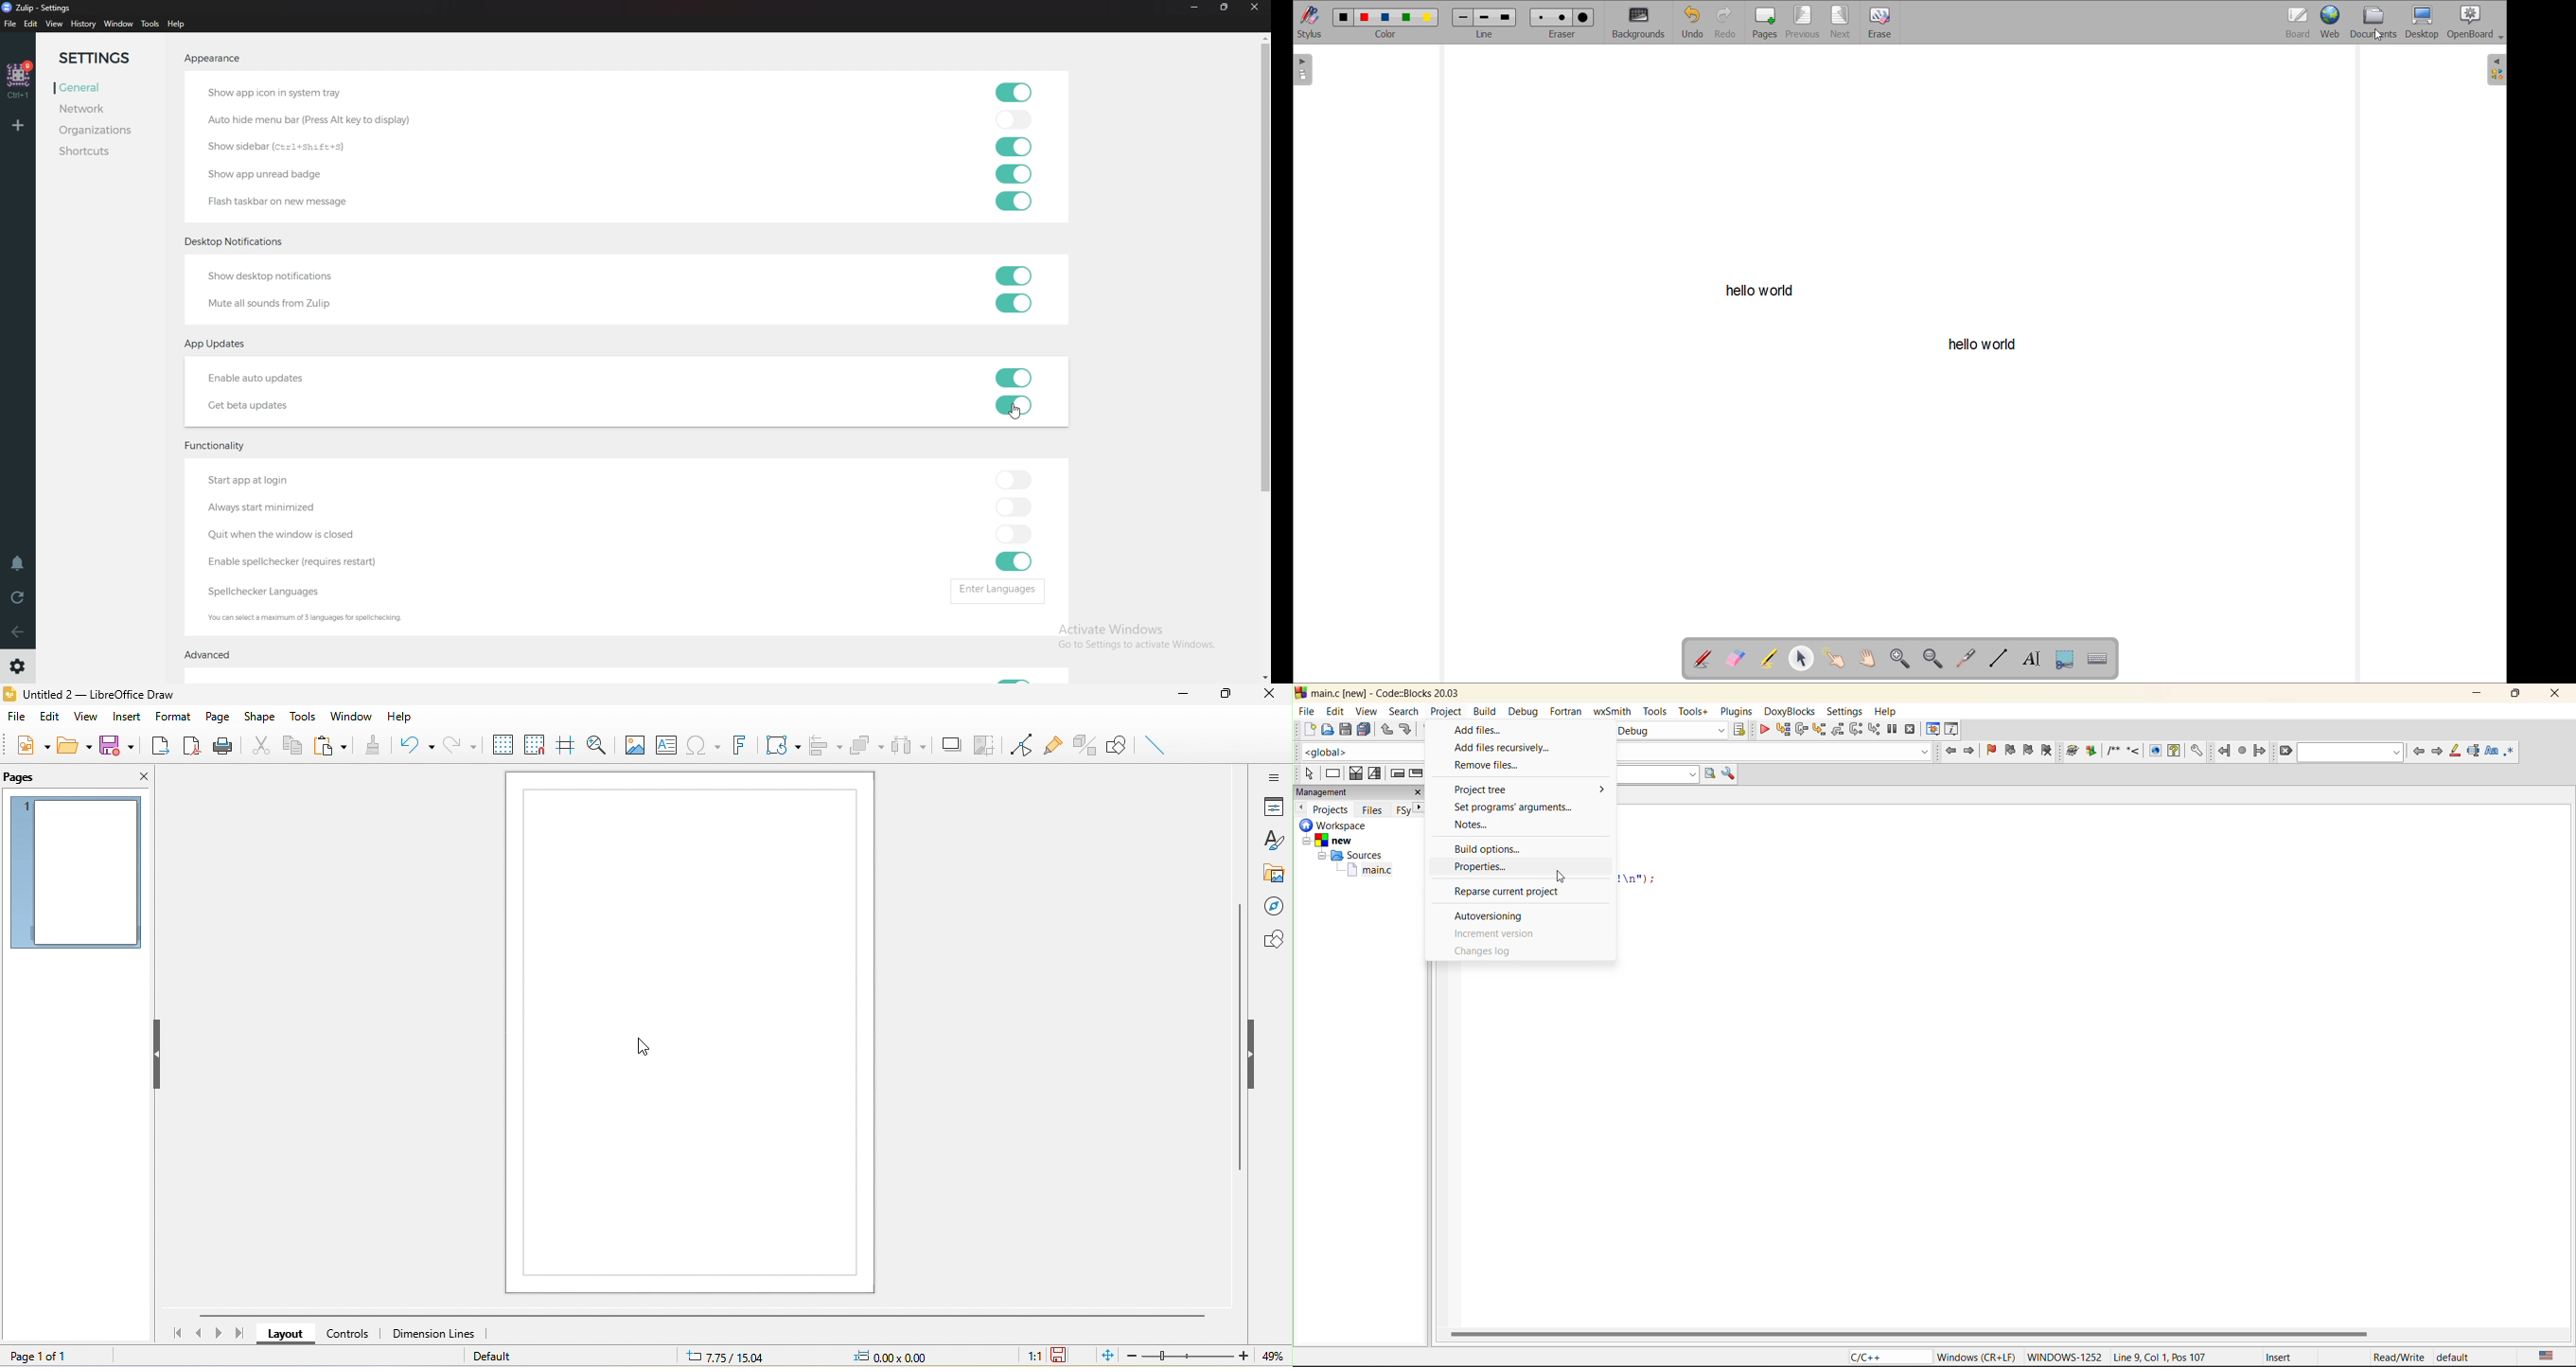 This screenshot has height=1372, width=2576. What do you see at coordinates (2474, 752) in the screenshot?
I see `selected text` at bounding box center [2474, 752].